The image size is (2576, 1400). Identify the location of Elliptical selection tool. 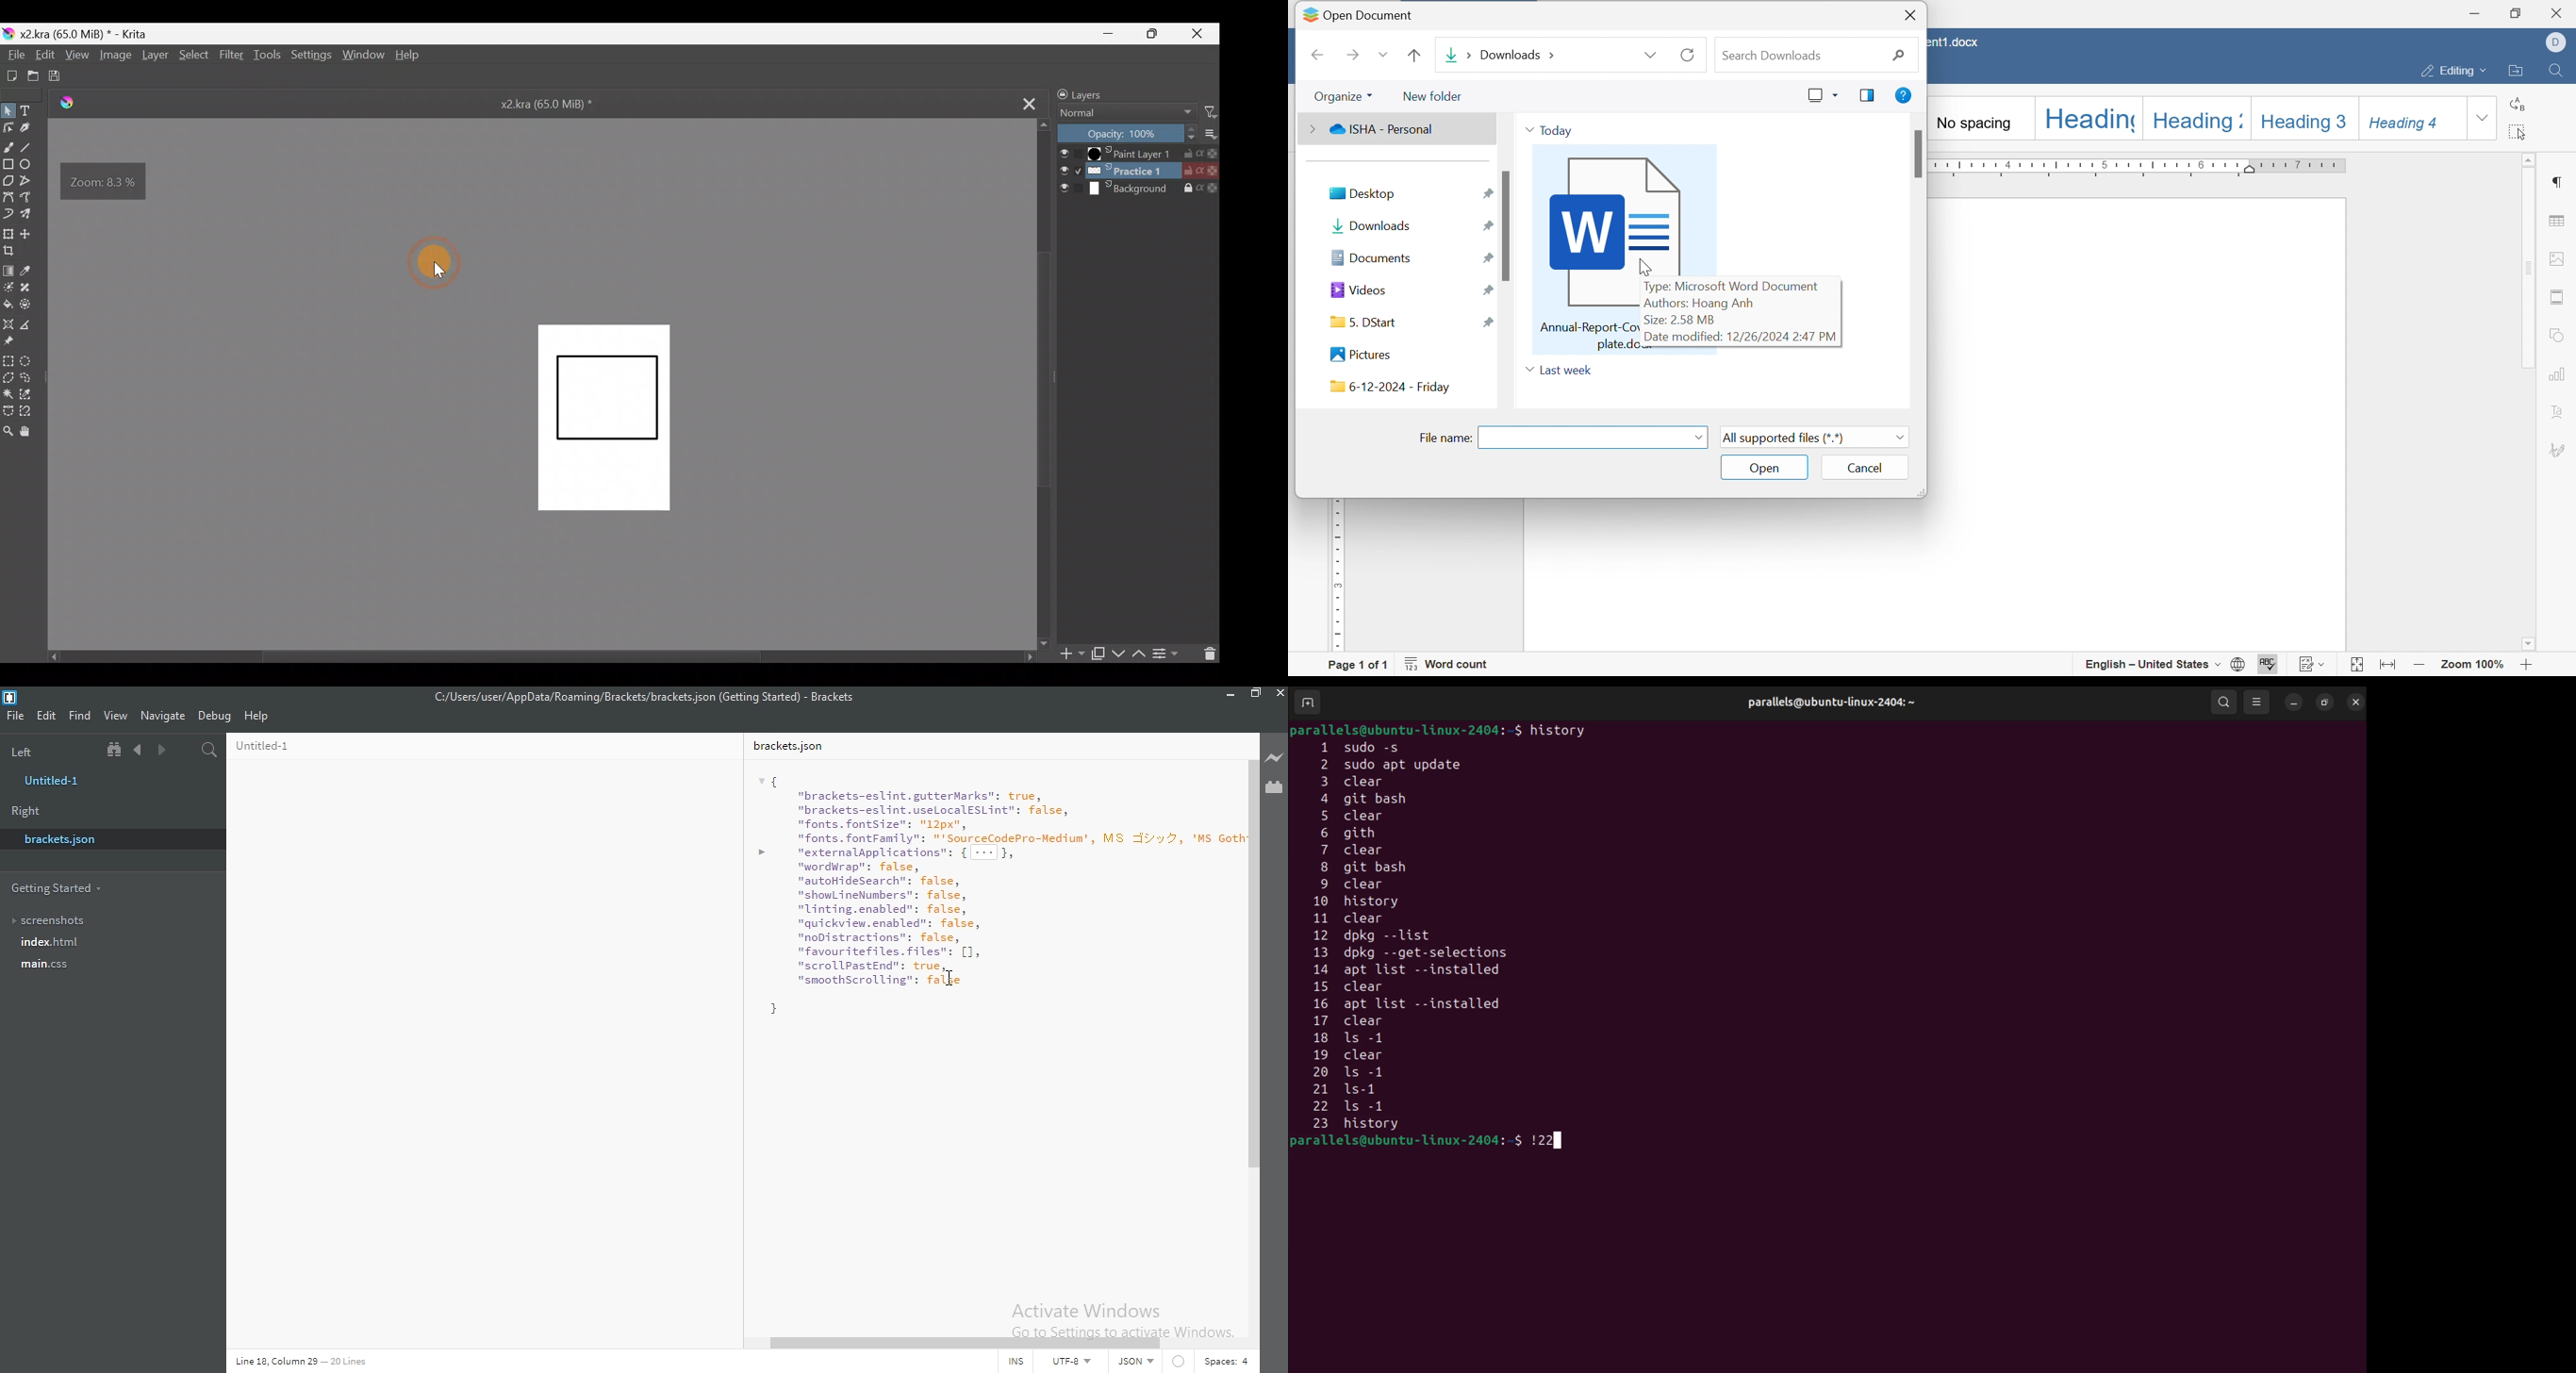
(32, 361).